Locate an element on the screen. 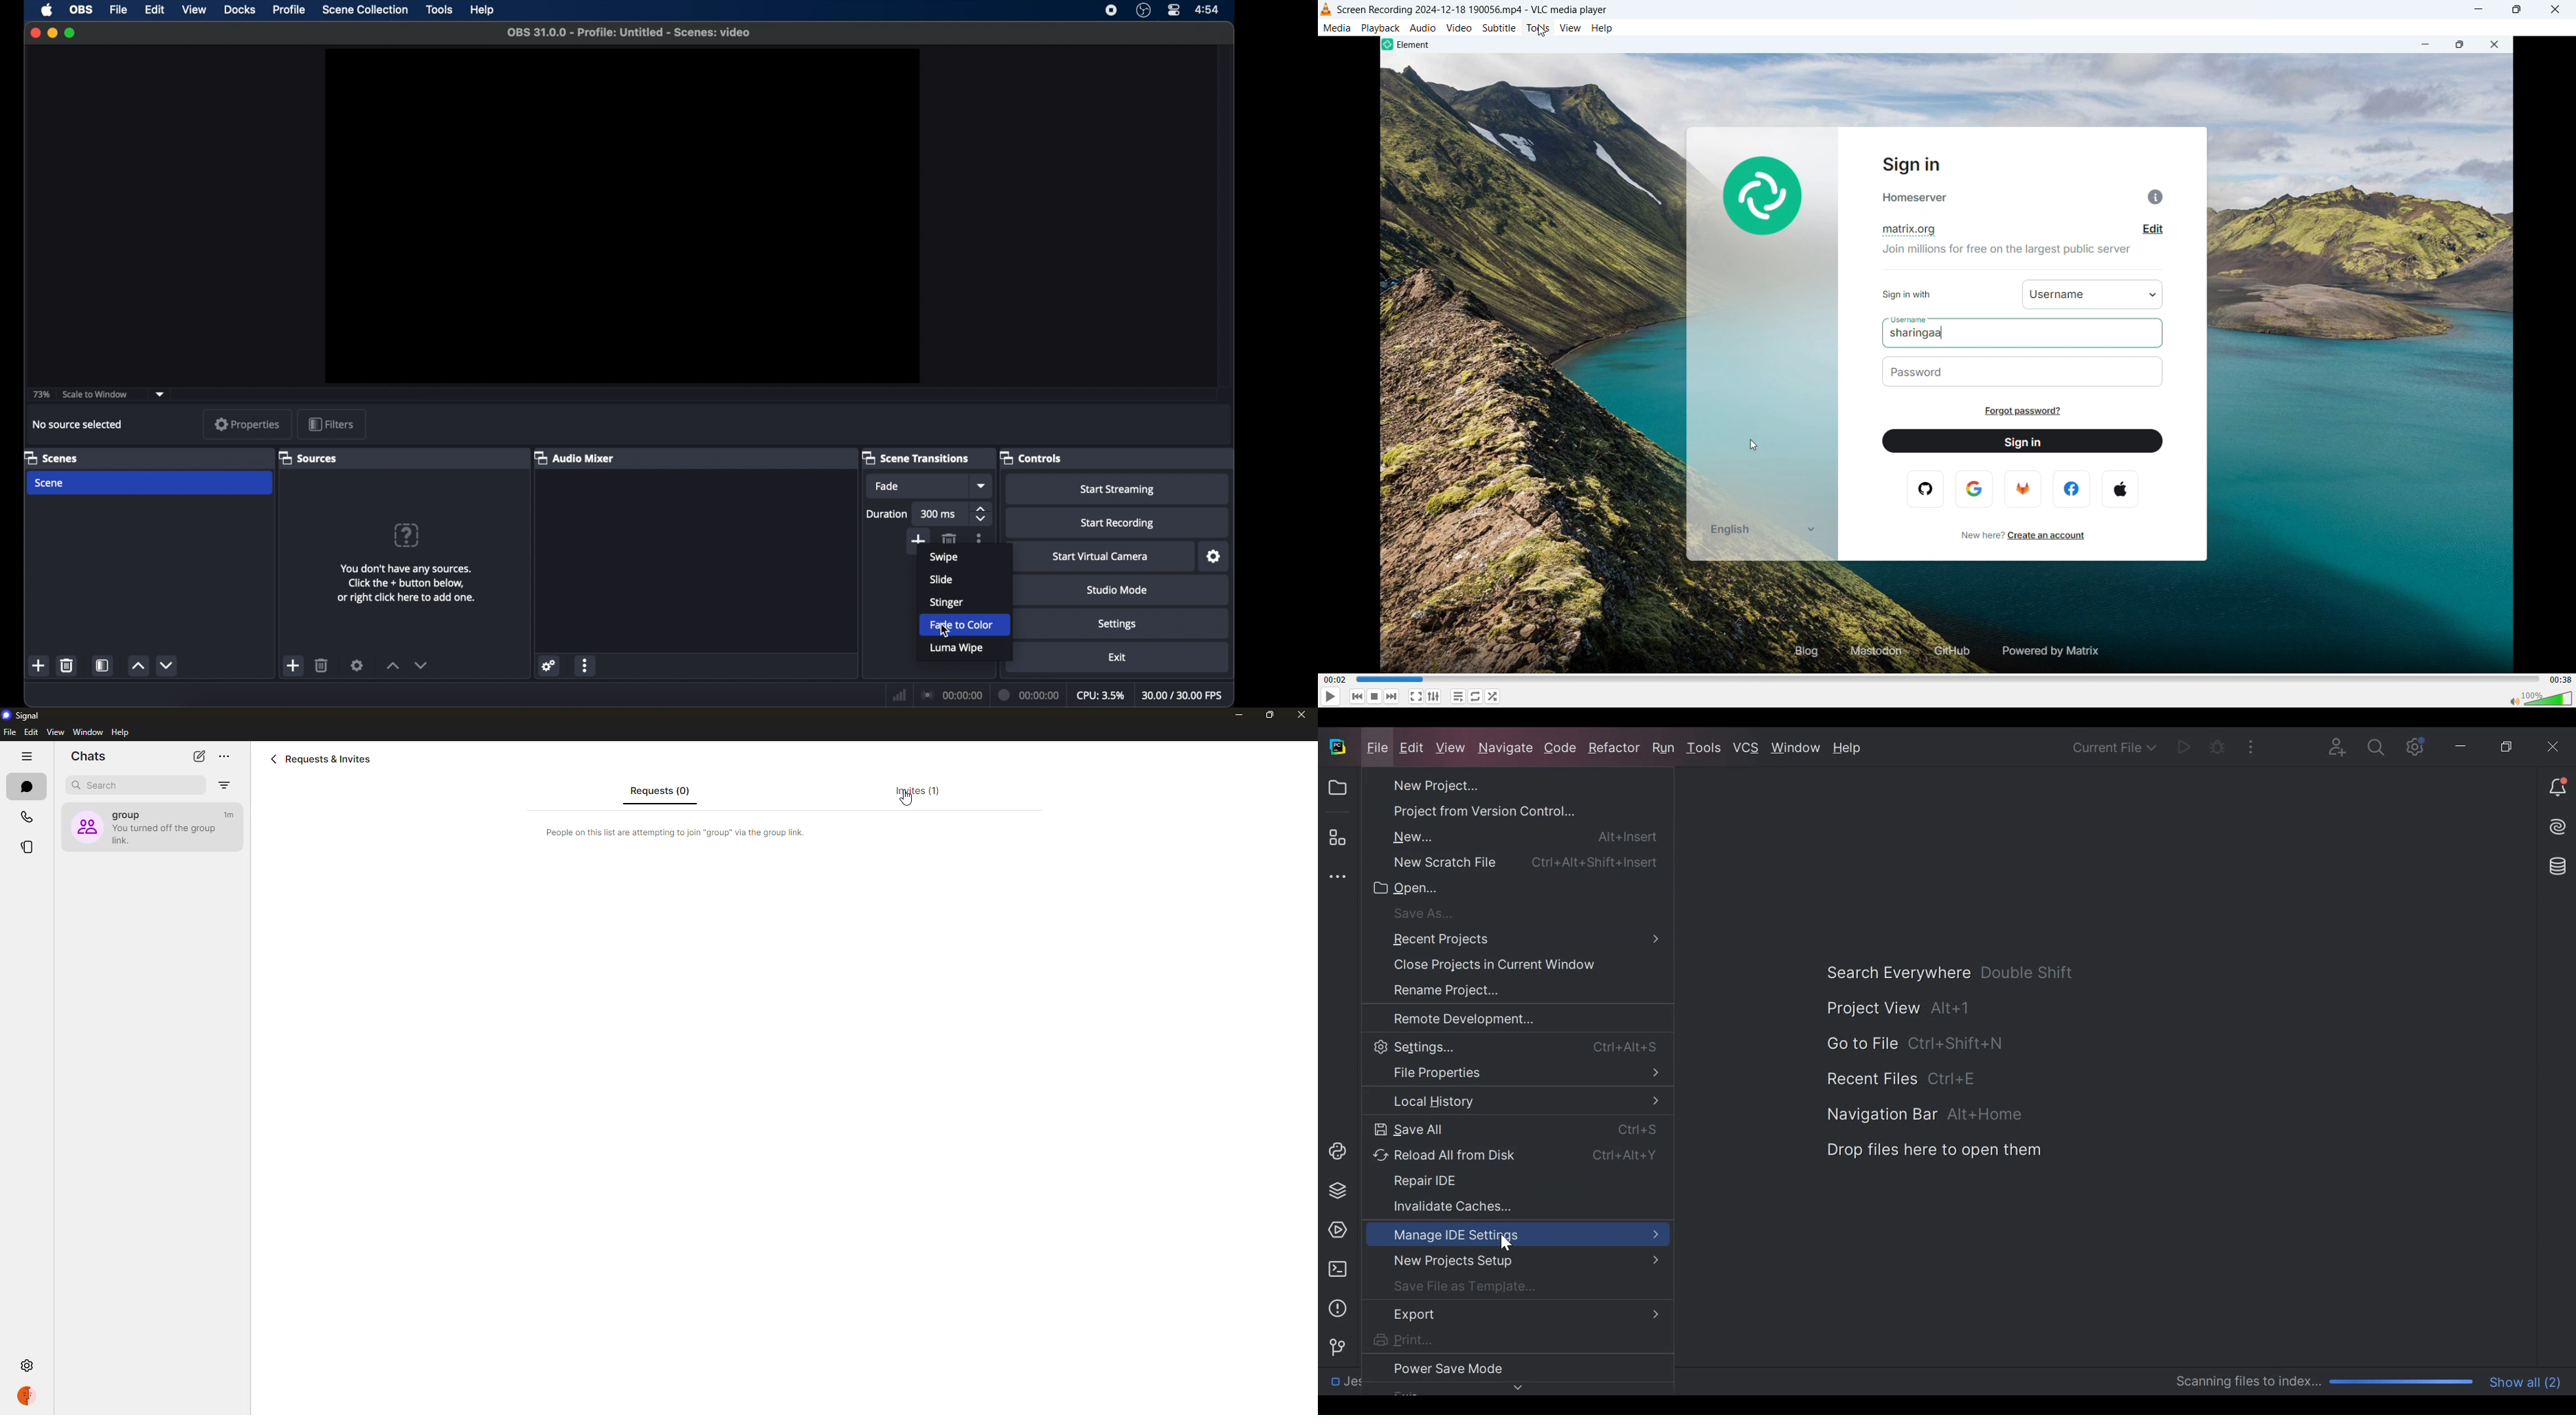 This screenshot has width=2576, height=1428. edit is located at coordinates (156, 10).